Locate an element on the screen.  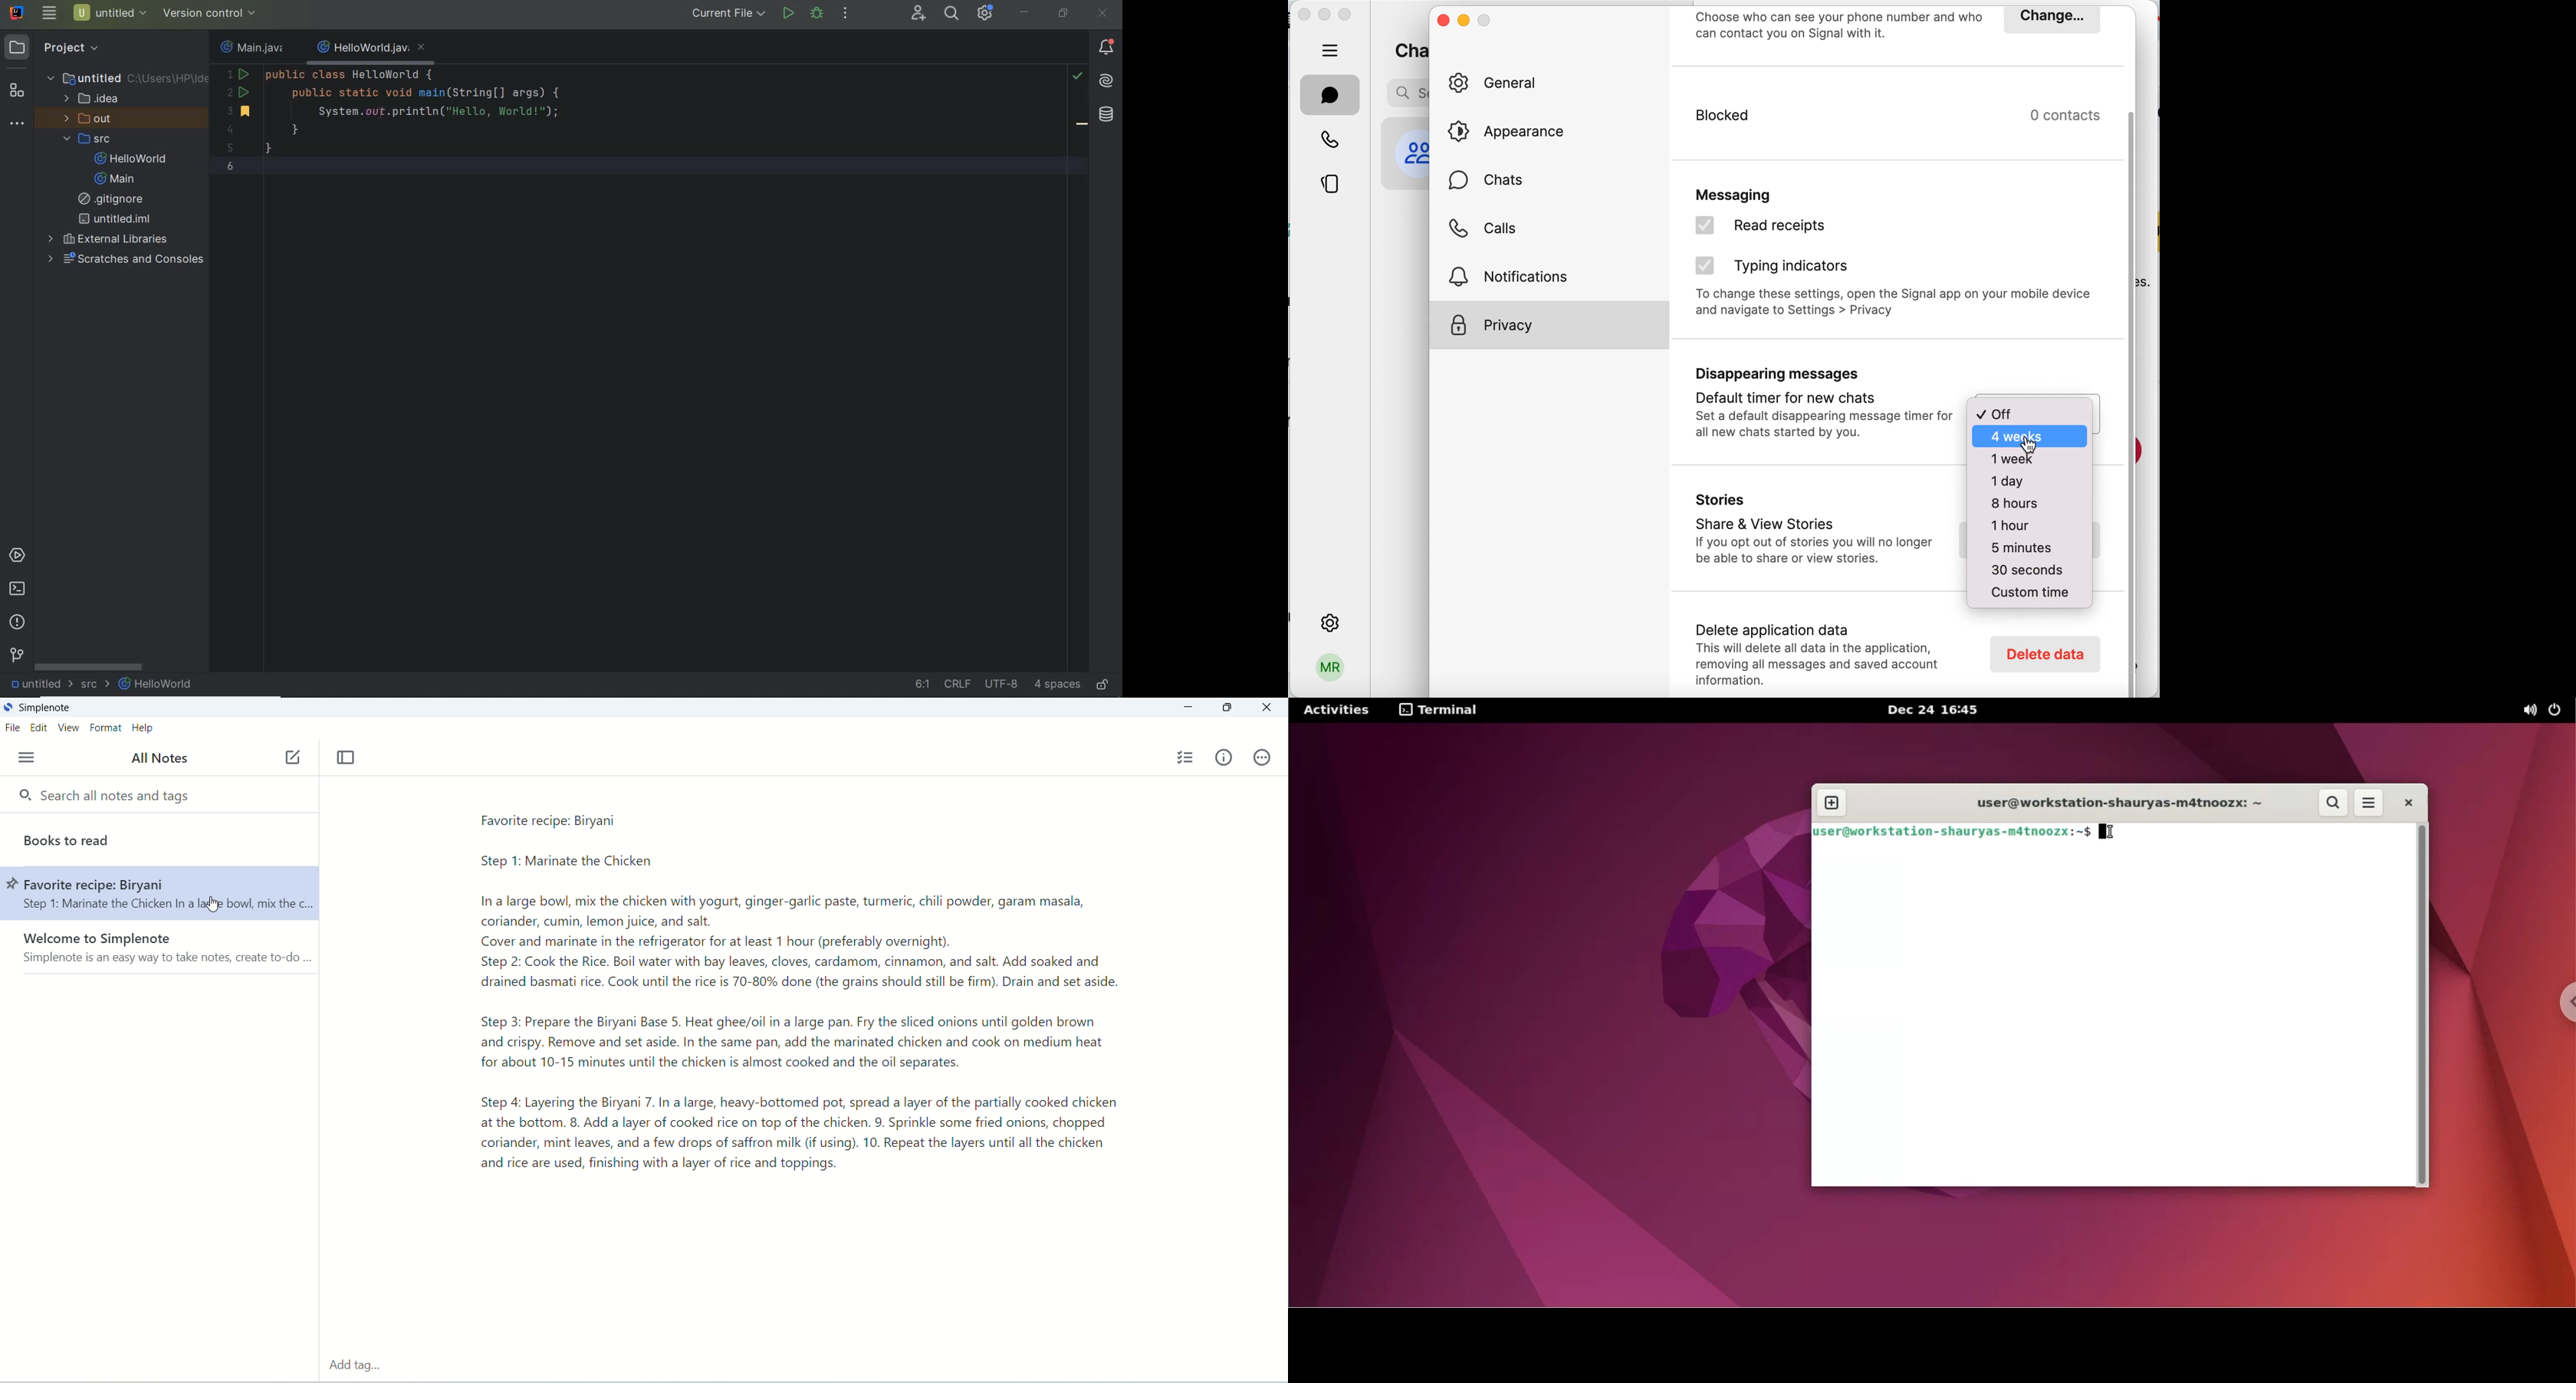
choose who can see your phone number is located at coordinates (1840, 27).